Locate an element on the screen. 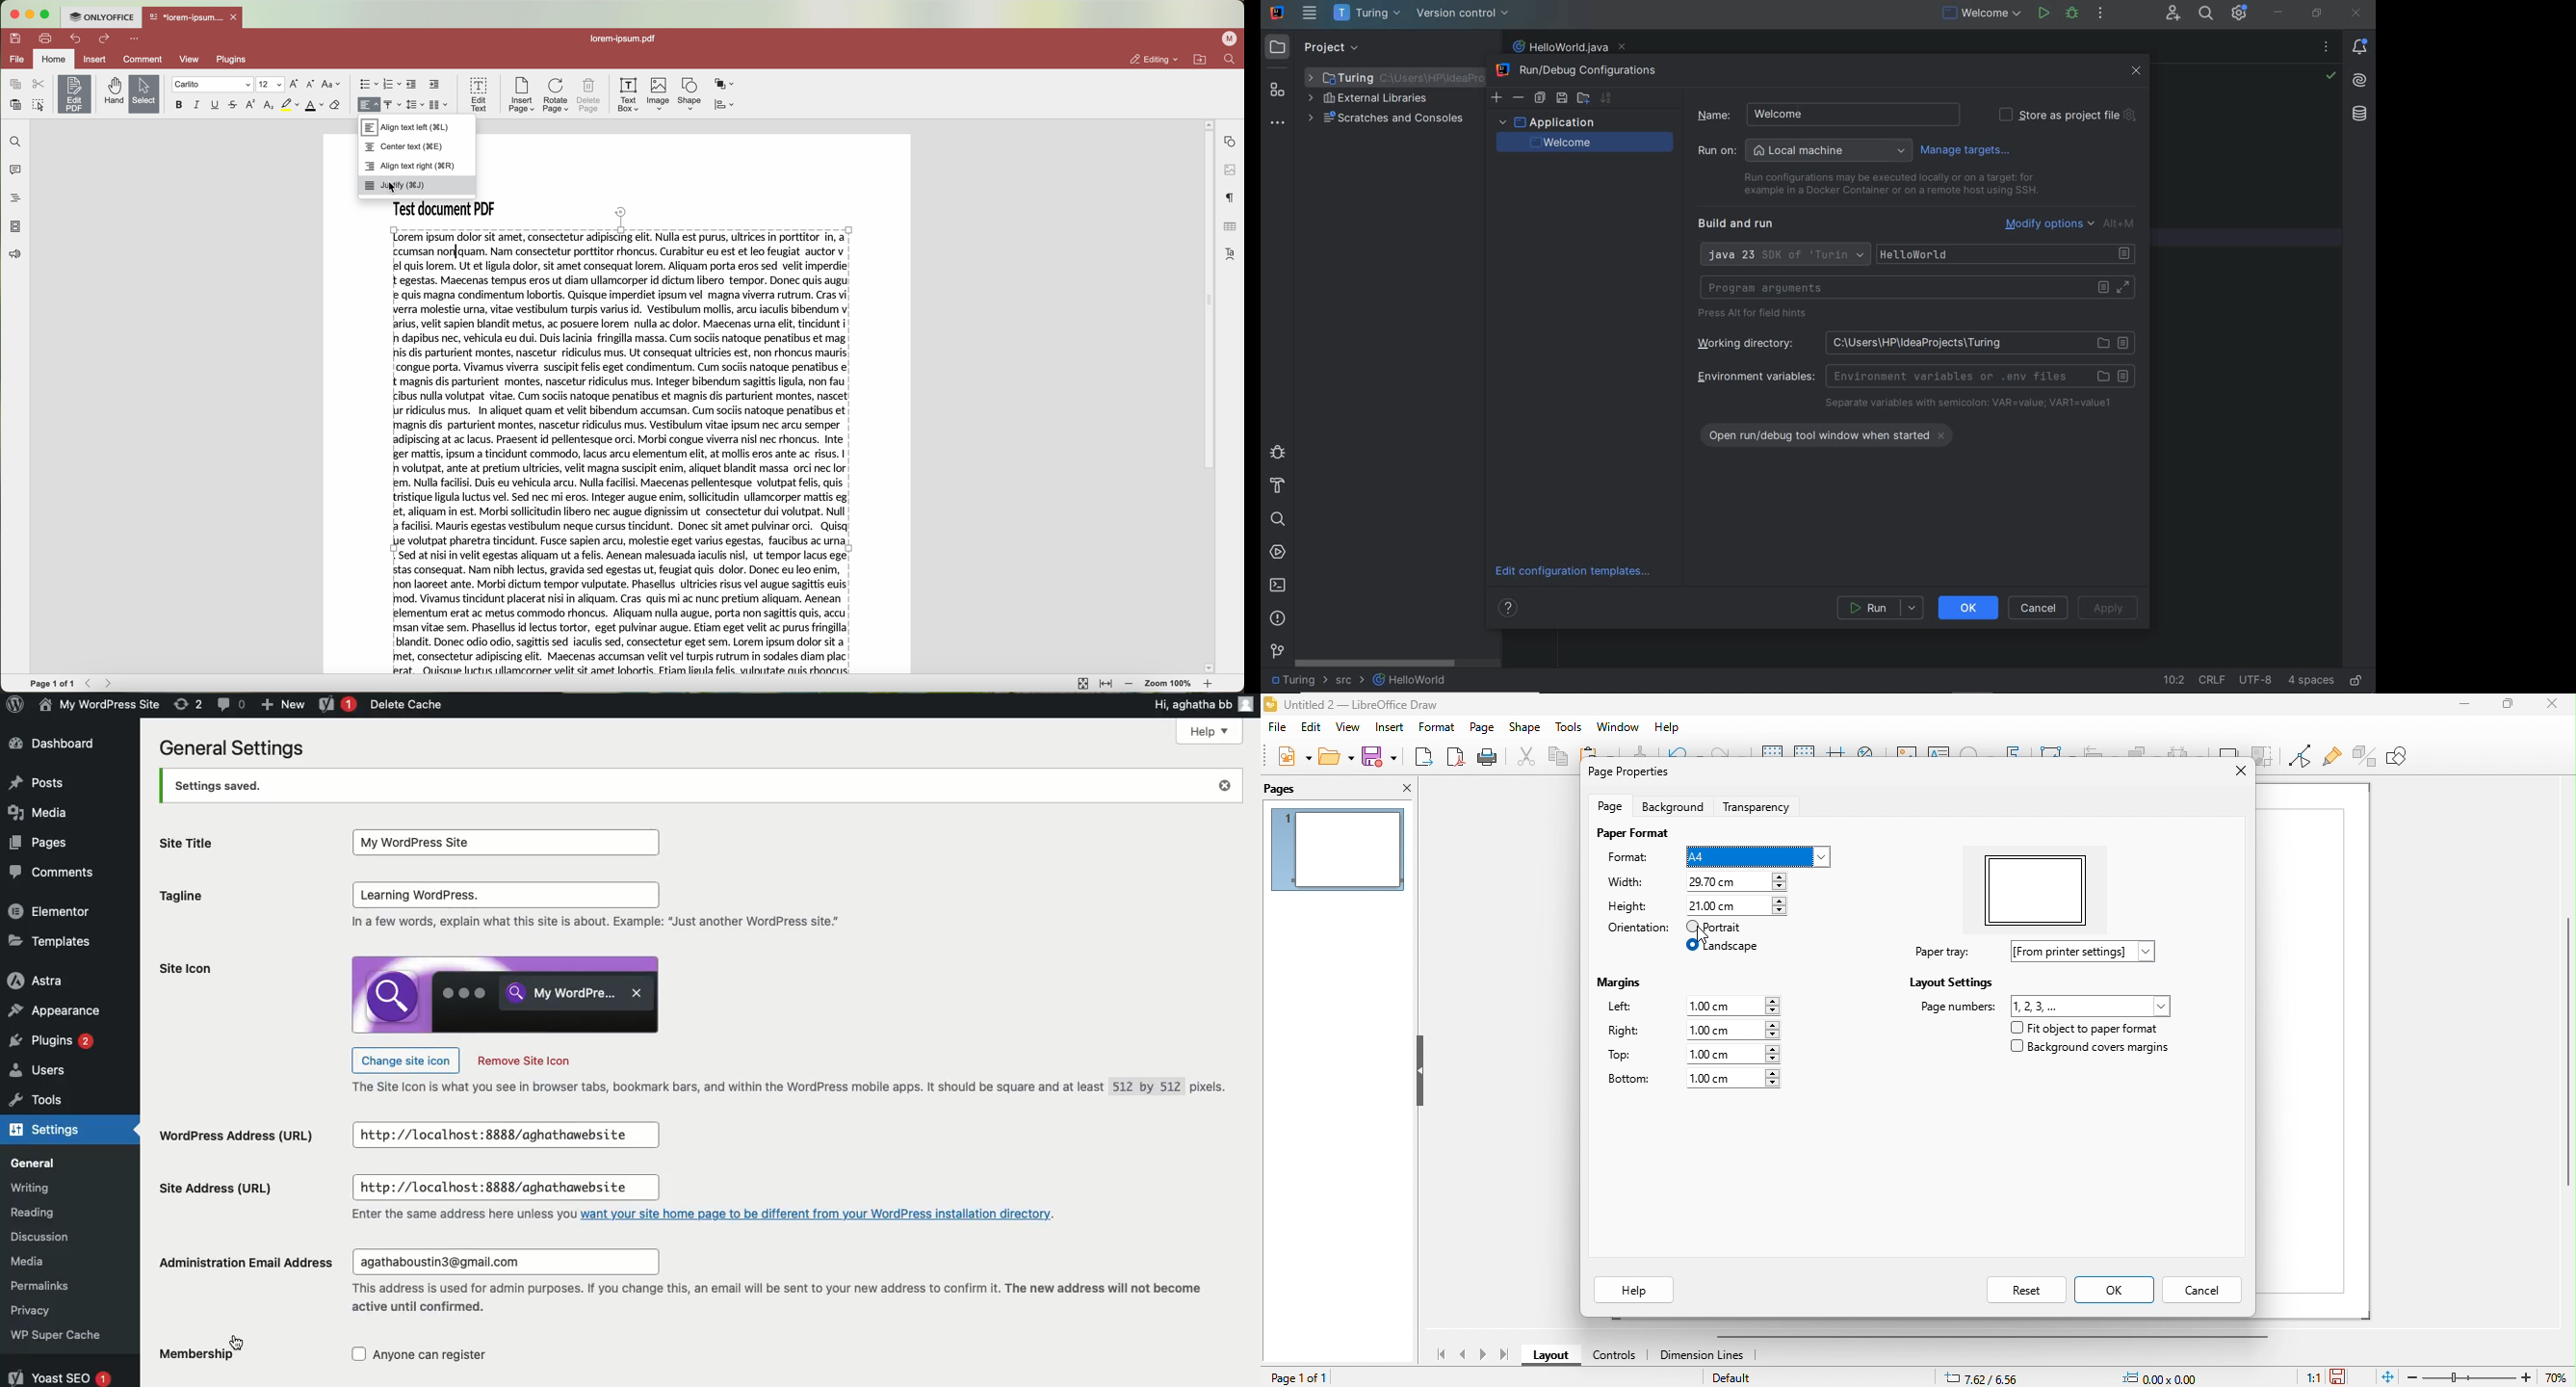  shape is located at coordinates (1525, 728).